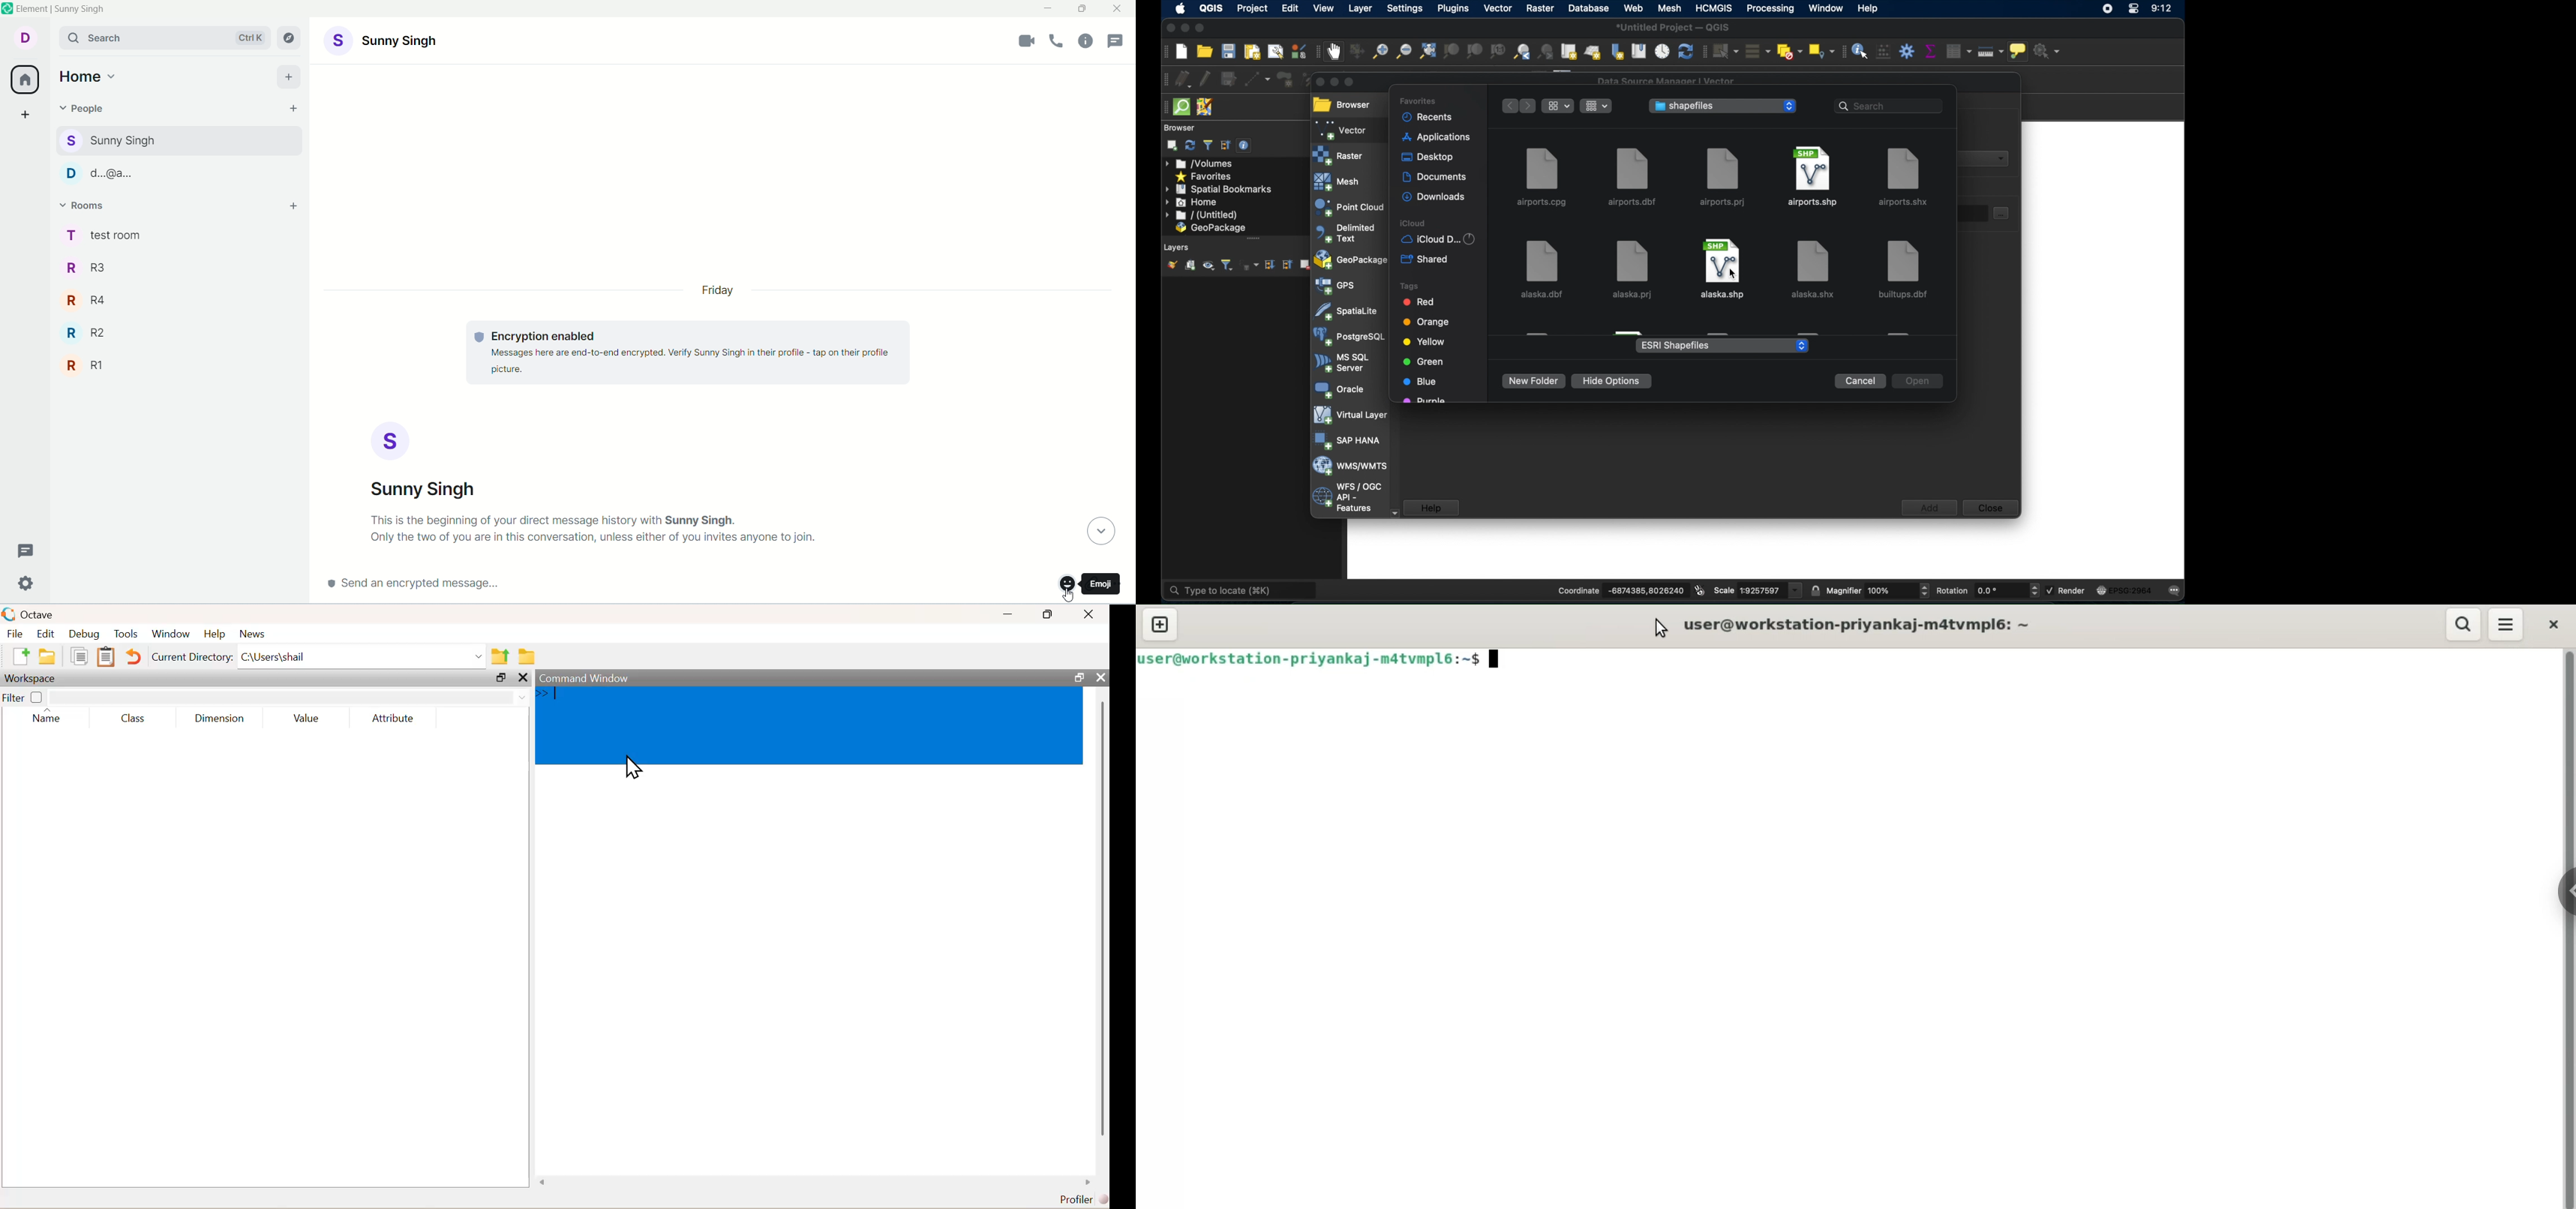 Image resolution: width=2576 pixels, height=1232 pixels. What do you see at coordinates (543, 1182) in the screenshot?
I see `scroll left` at bounding box center [543, 1182].